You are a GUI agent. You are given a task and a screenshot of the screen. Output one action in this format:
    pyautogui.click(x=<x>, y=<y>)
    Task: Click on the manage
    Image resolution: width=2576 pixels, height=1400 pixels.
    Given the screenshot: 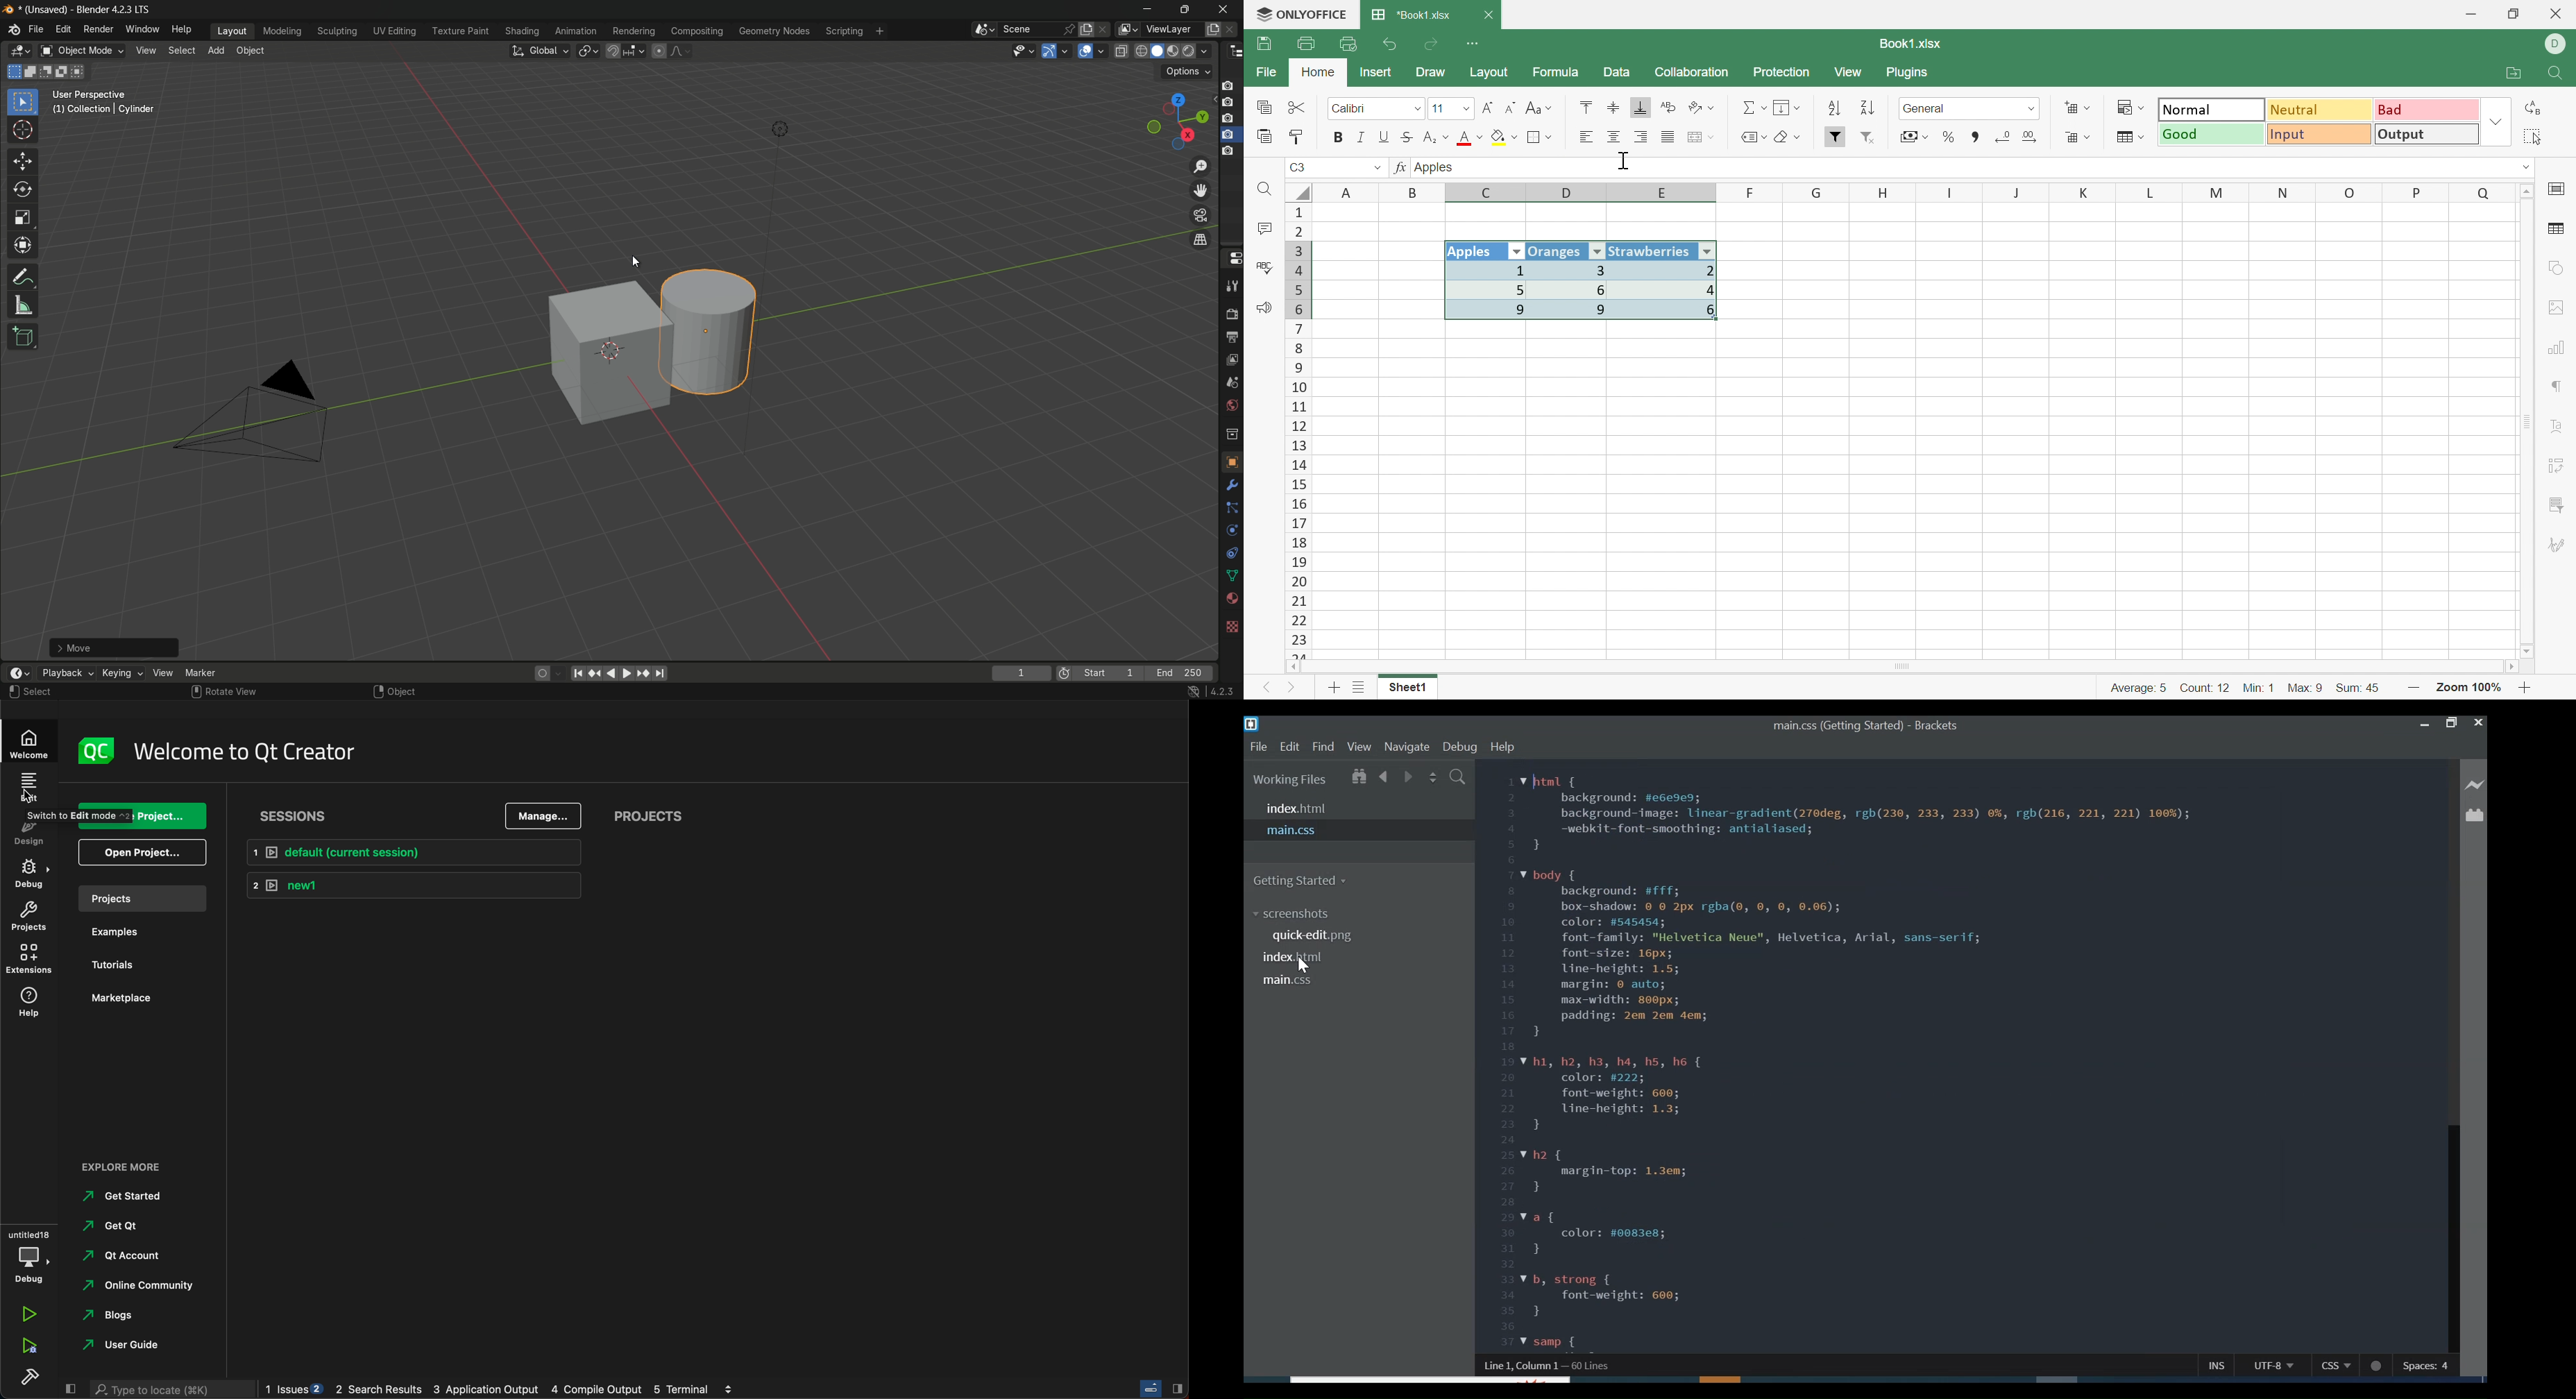 What is the action you would take?
    pyautogui.click(x=546, y=817)
    